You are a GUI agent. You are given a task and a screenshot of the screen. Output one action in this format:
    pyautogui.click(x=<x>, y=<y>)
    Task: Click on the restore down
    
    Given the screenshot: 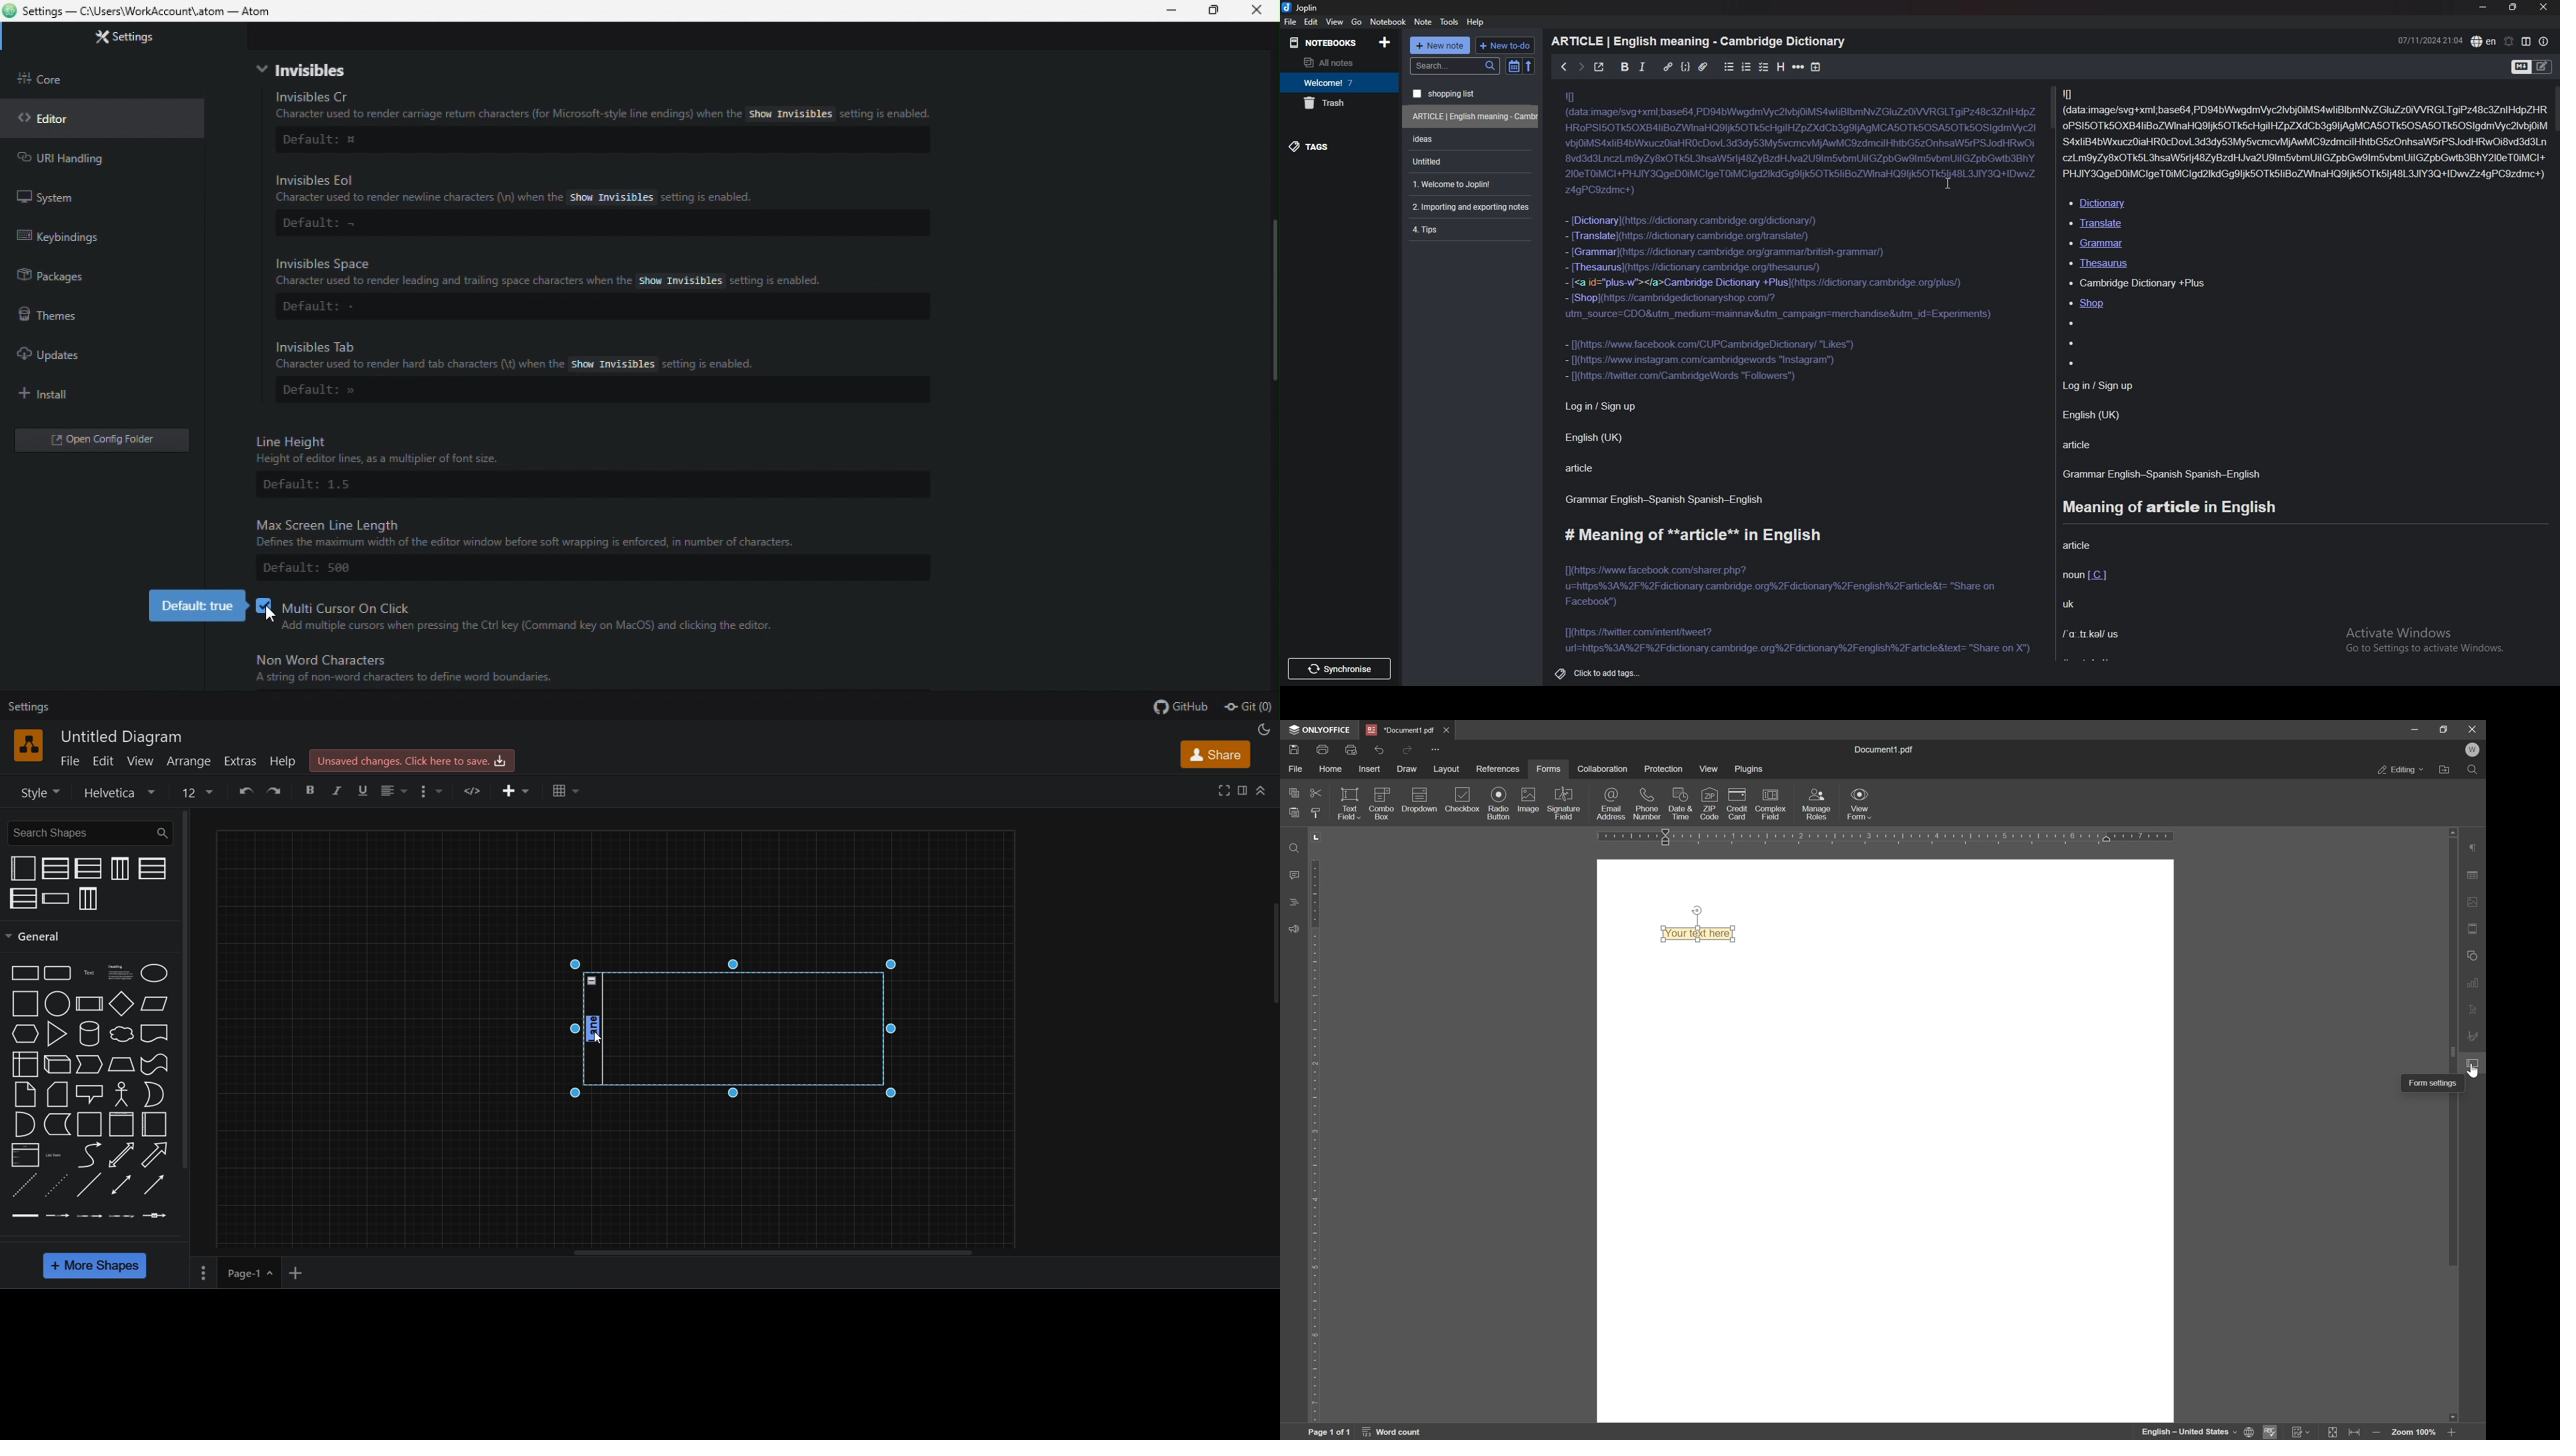 What is the action you would take?
    pyautogui.click(x=2444, y=729)
    